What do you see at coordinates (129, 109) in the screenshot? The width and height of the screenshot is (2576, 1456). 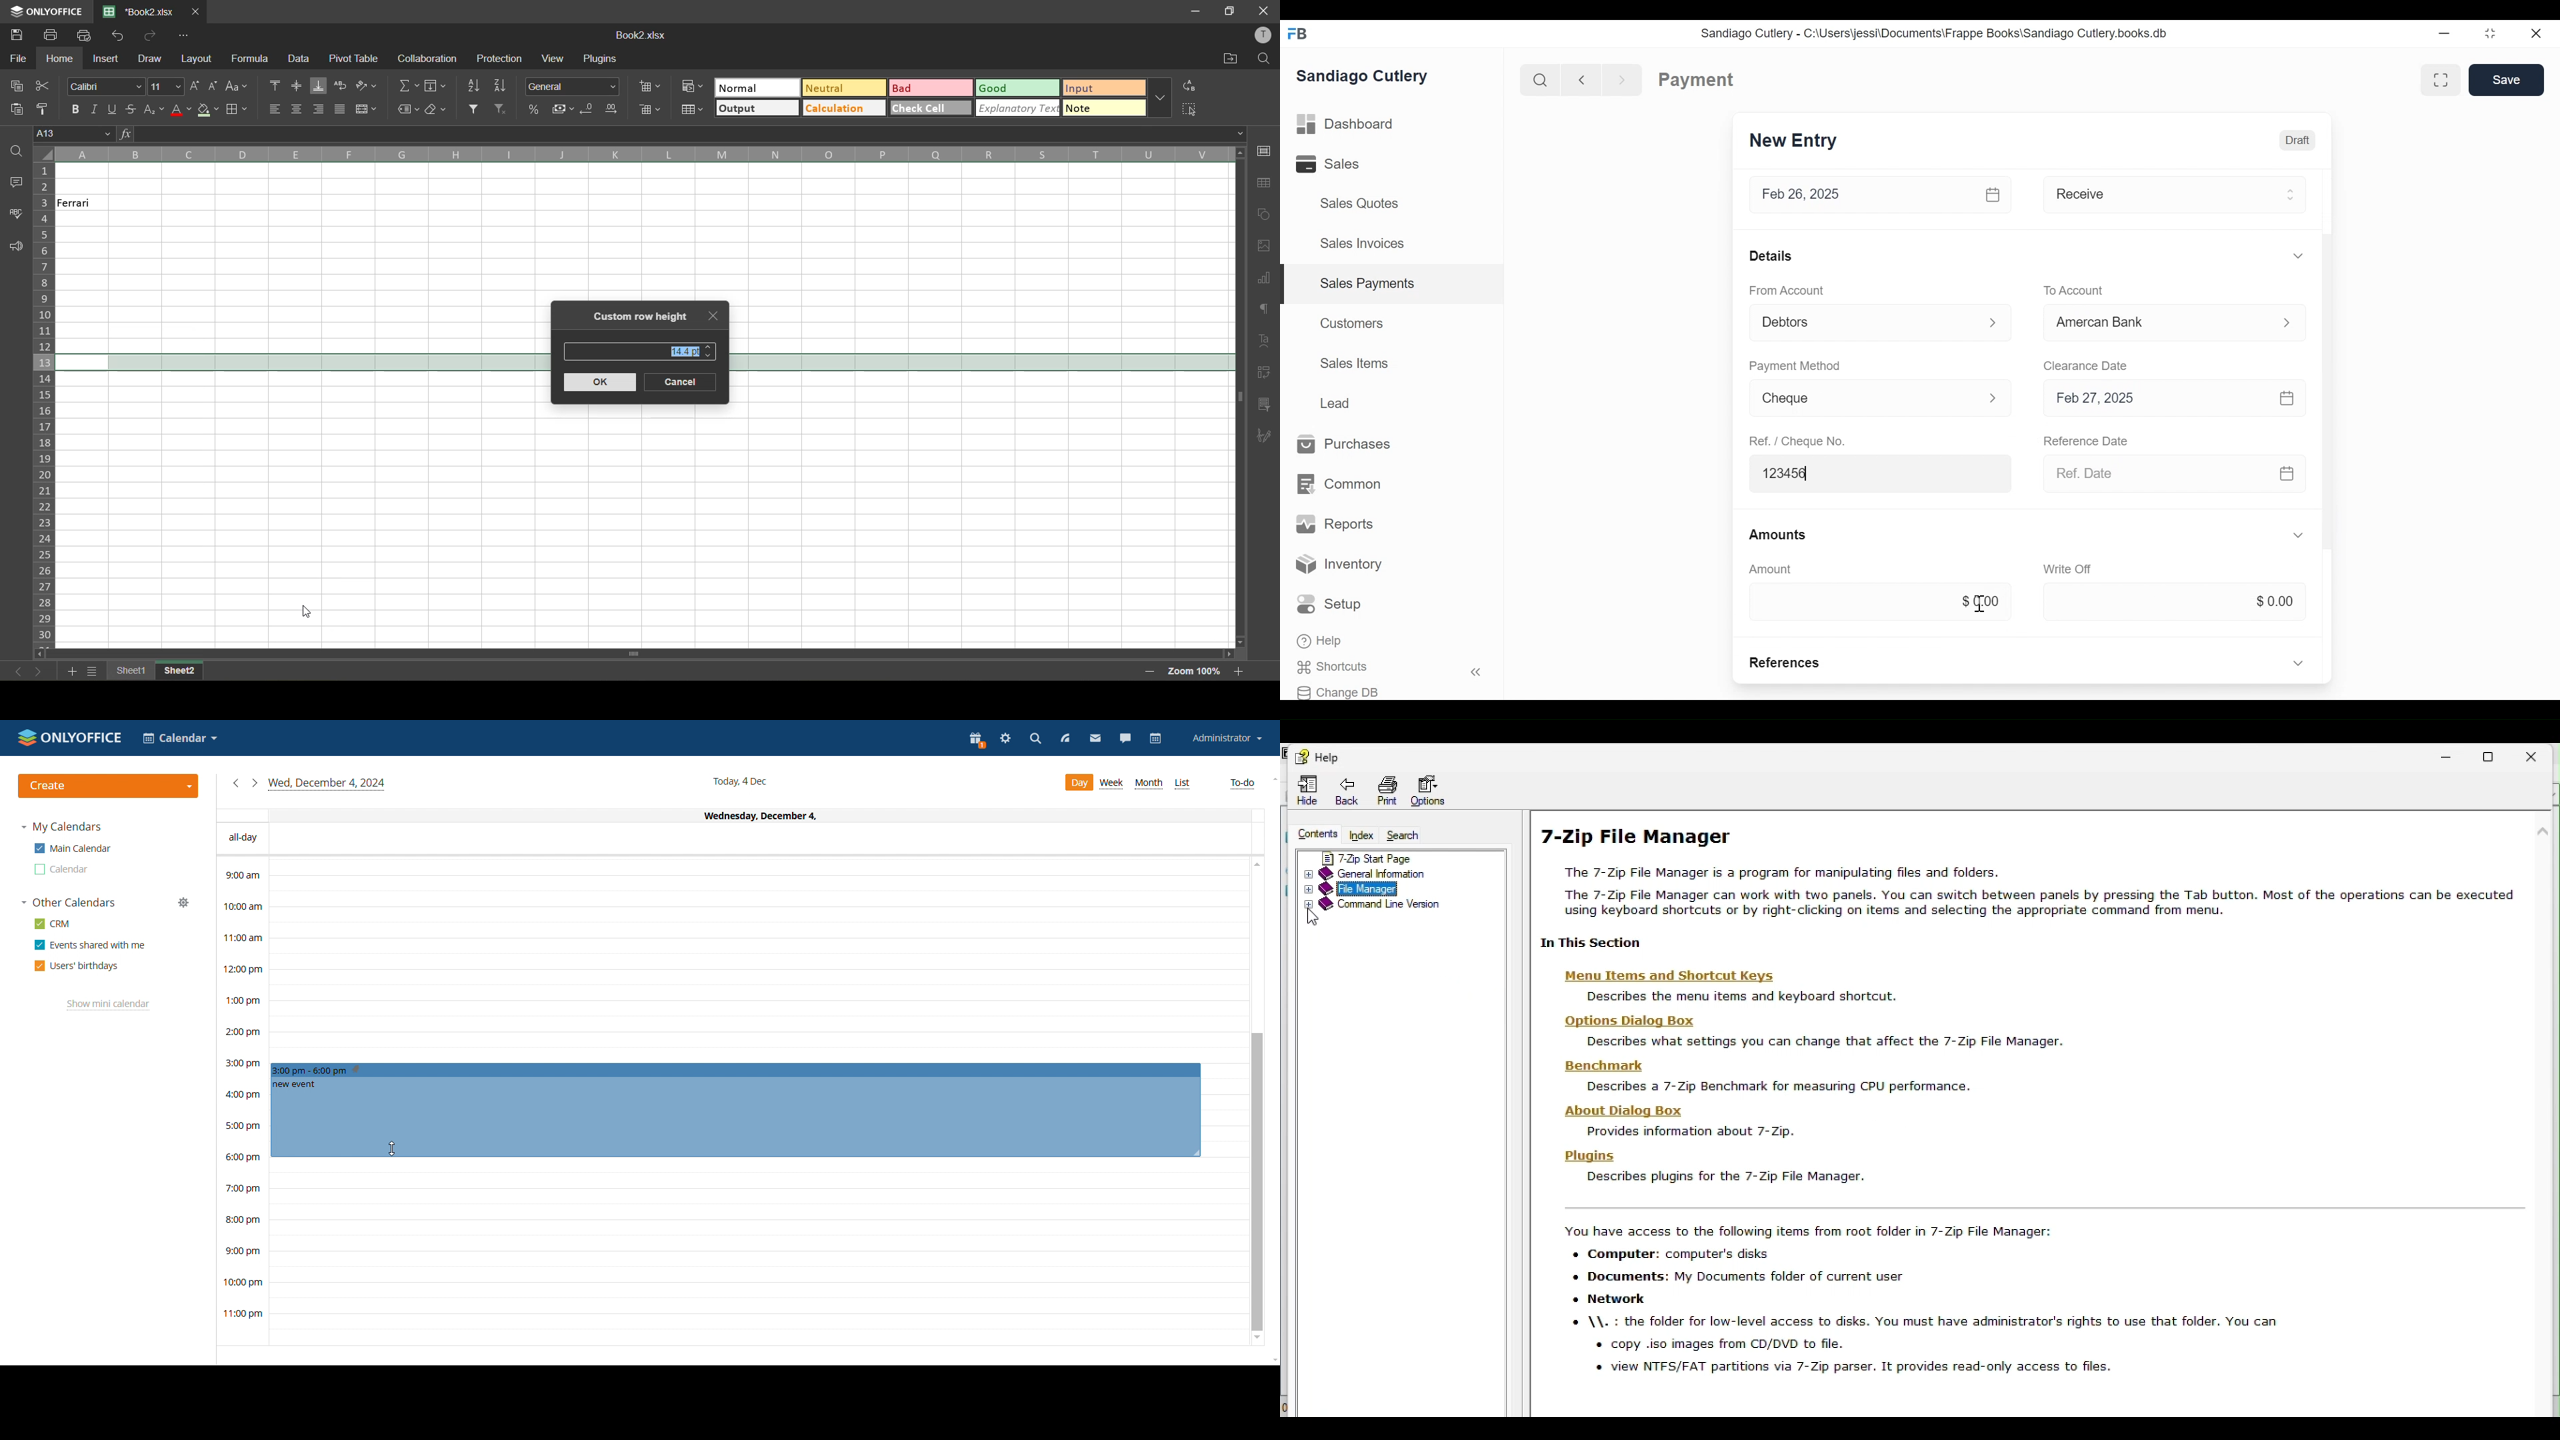 I see `strikethrough` at bounding box center [129, 109].